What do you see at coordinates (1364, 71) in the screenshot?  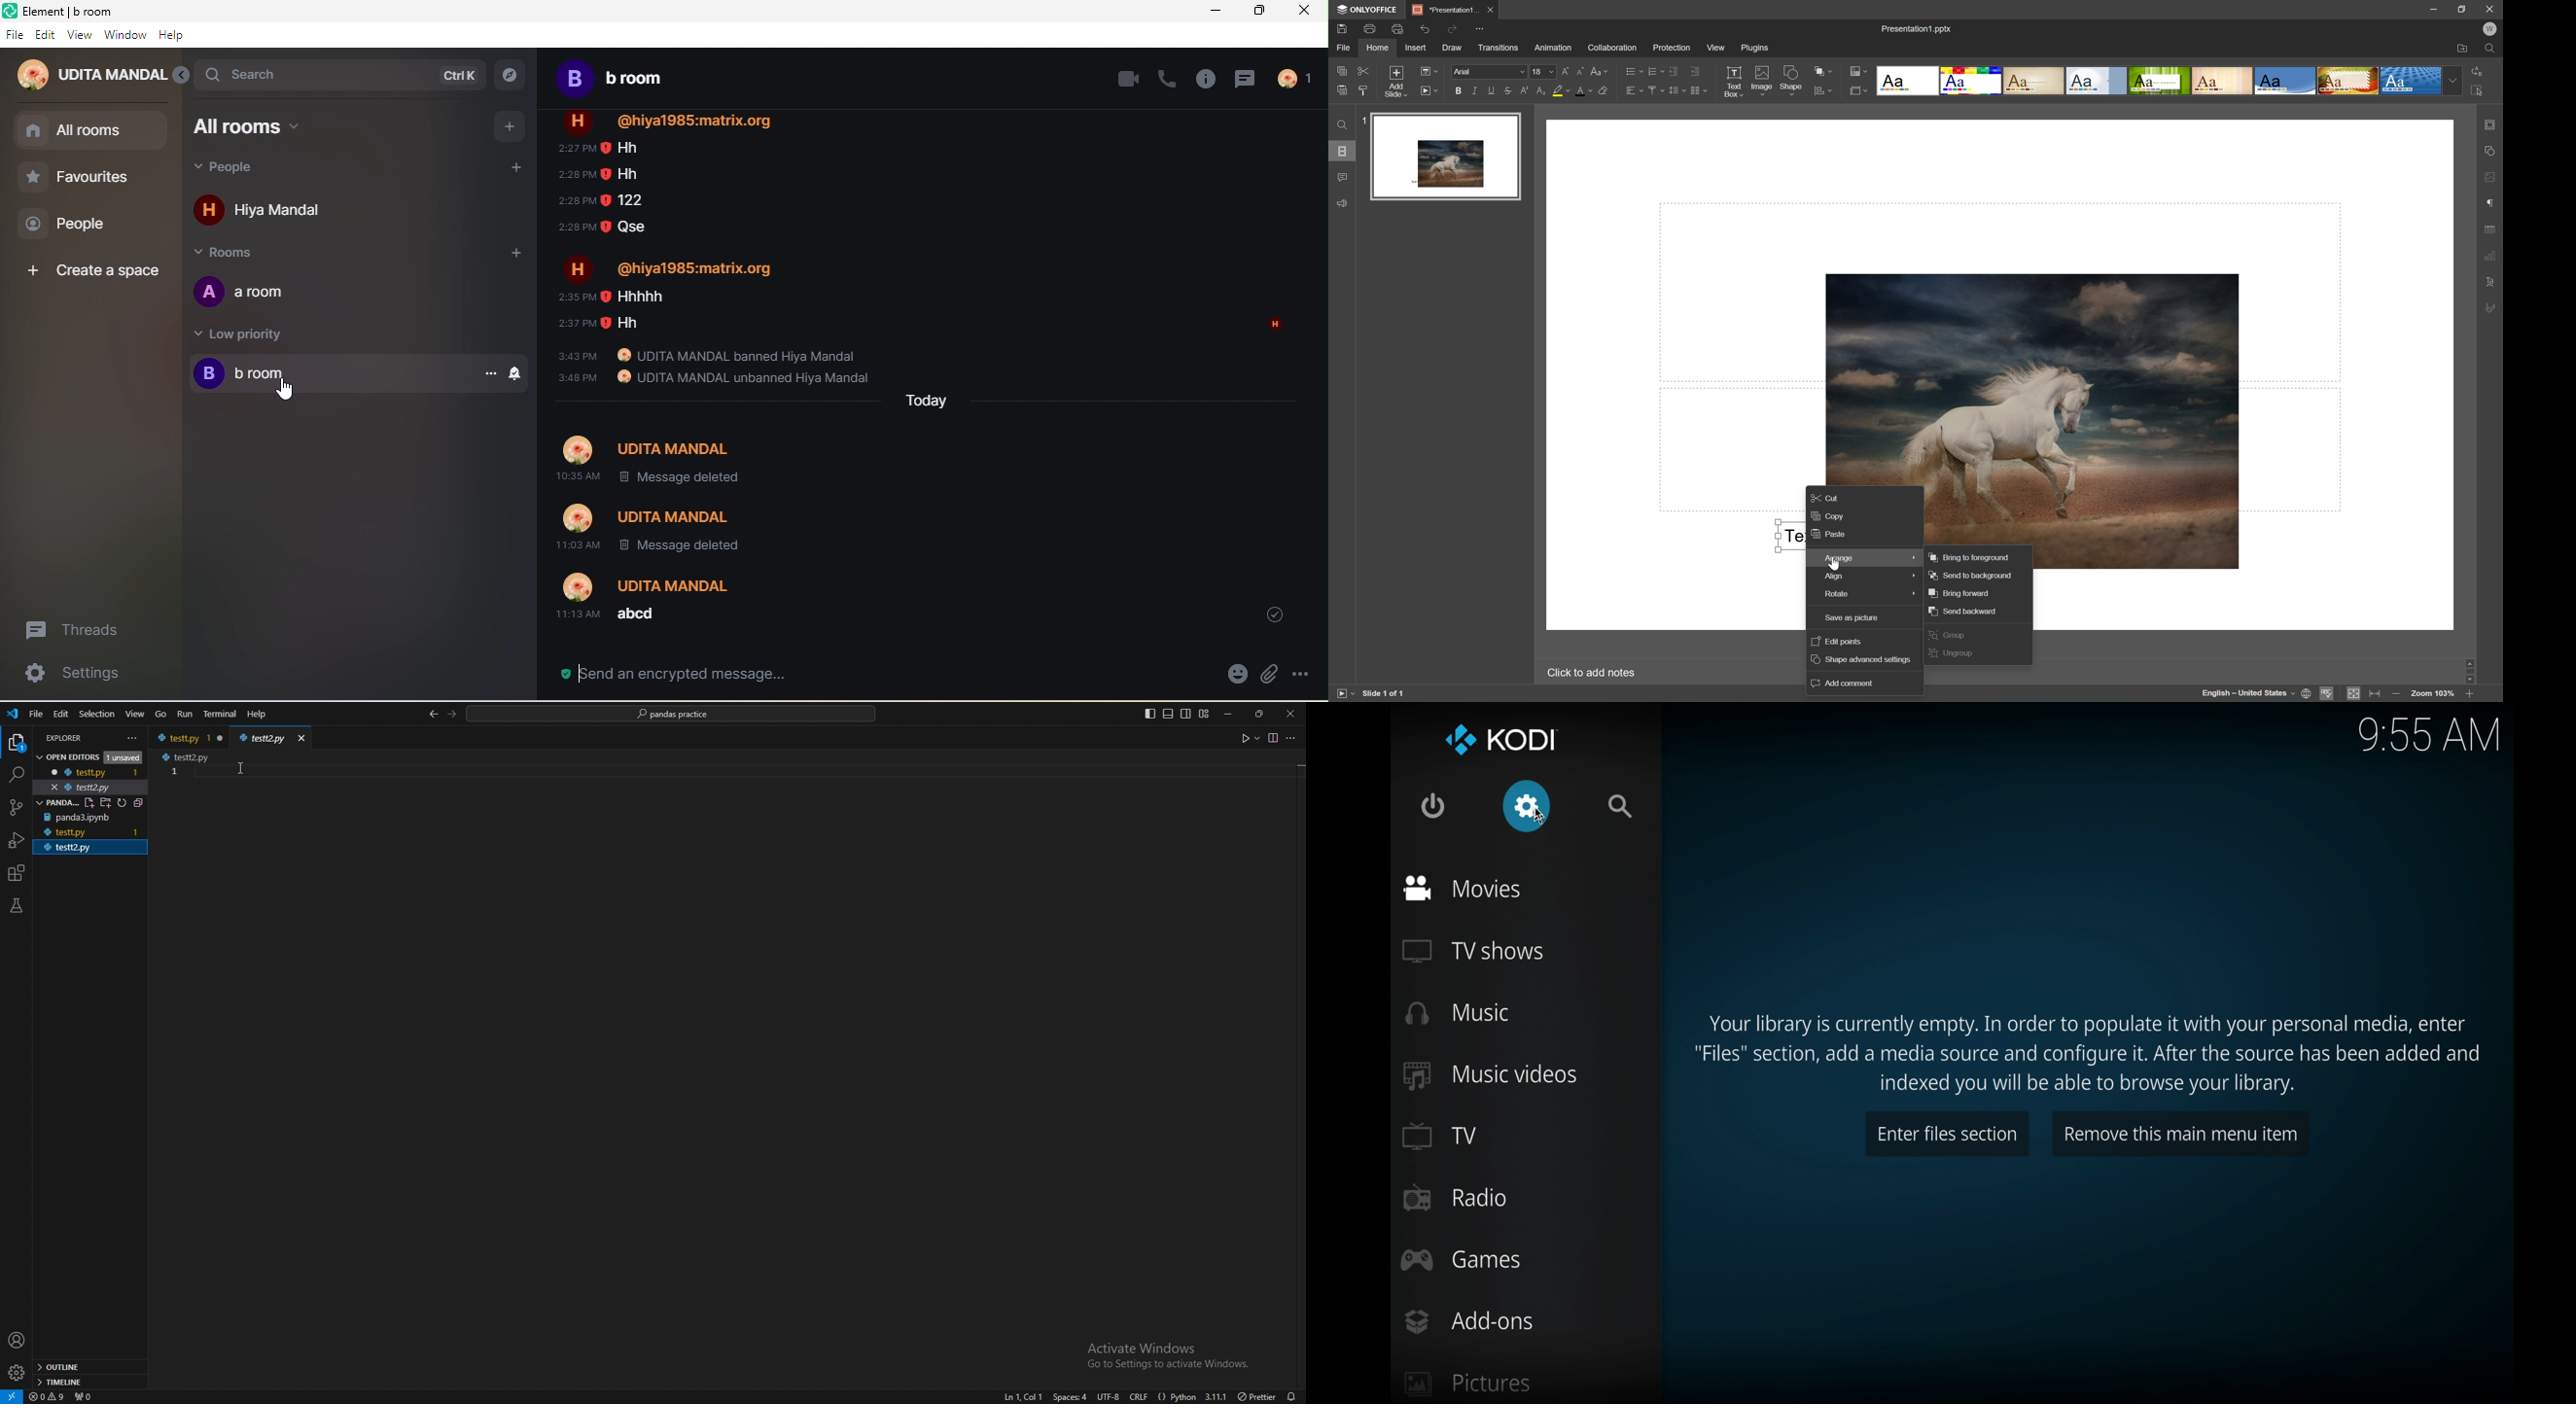 I see `Cut` at bounding box center [1364, 71].